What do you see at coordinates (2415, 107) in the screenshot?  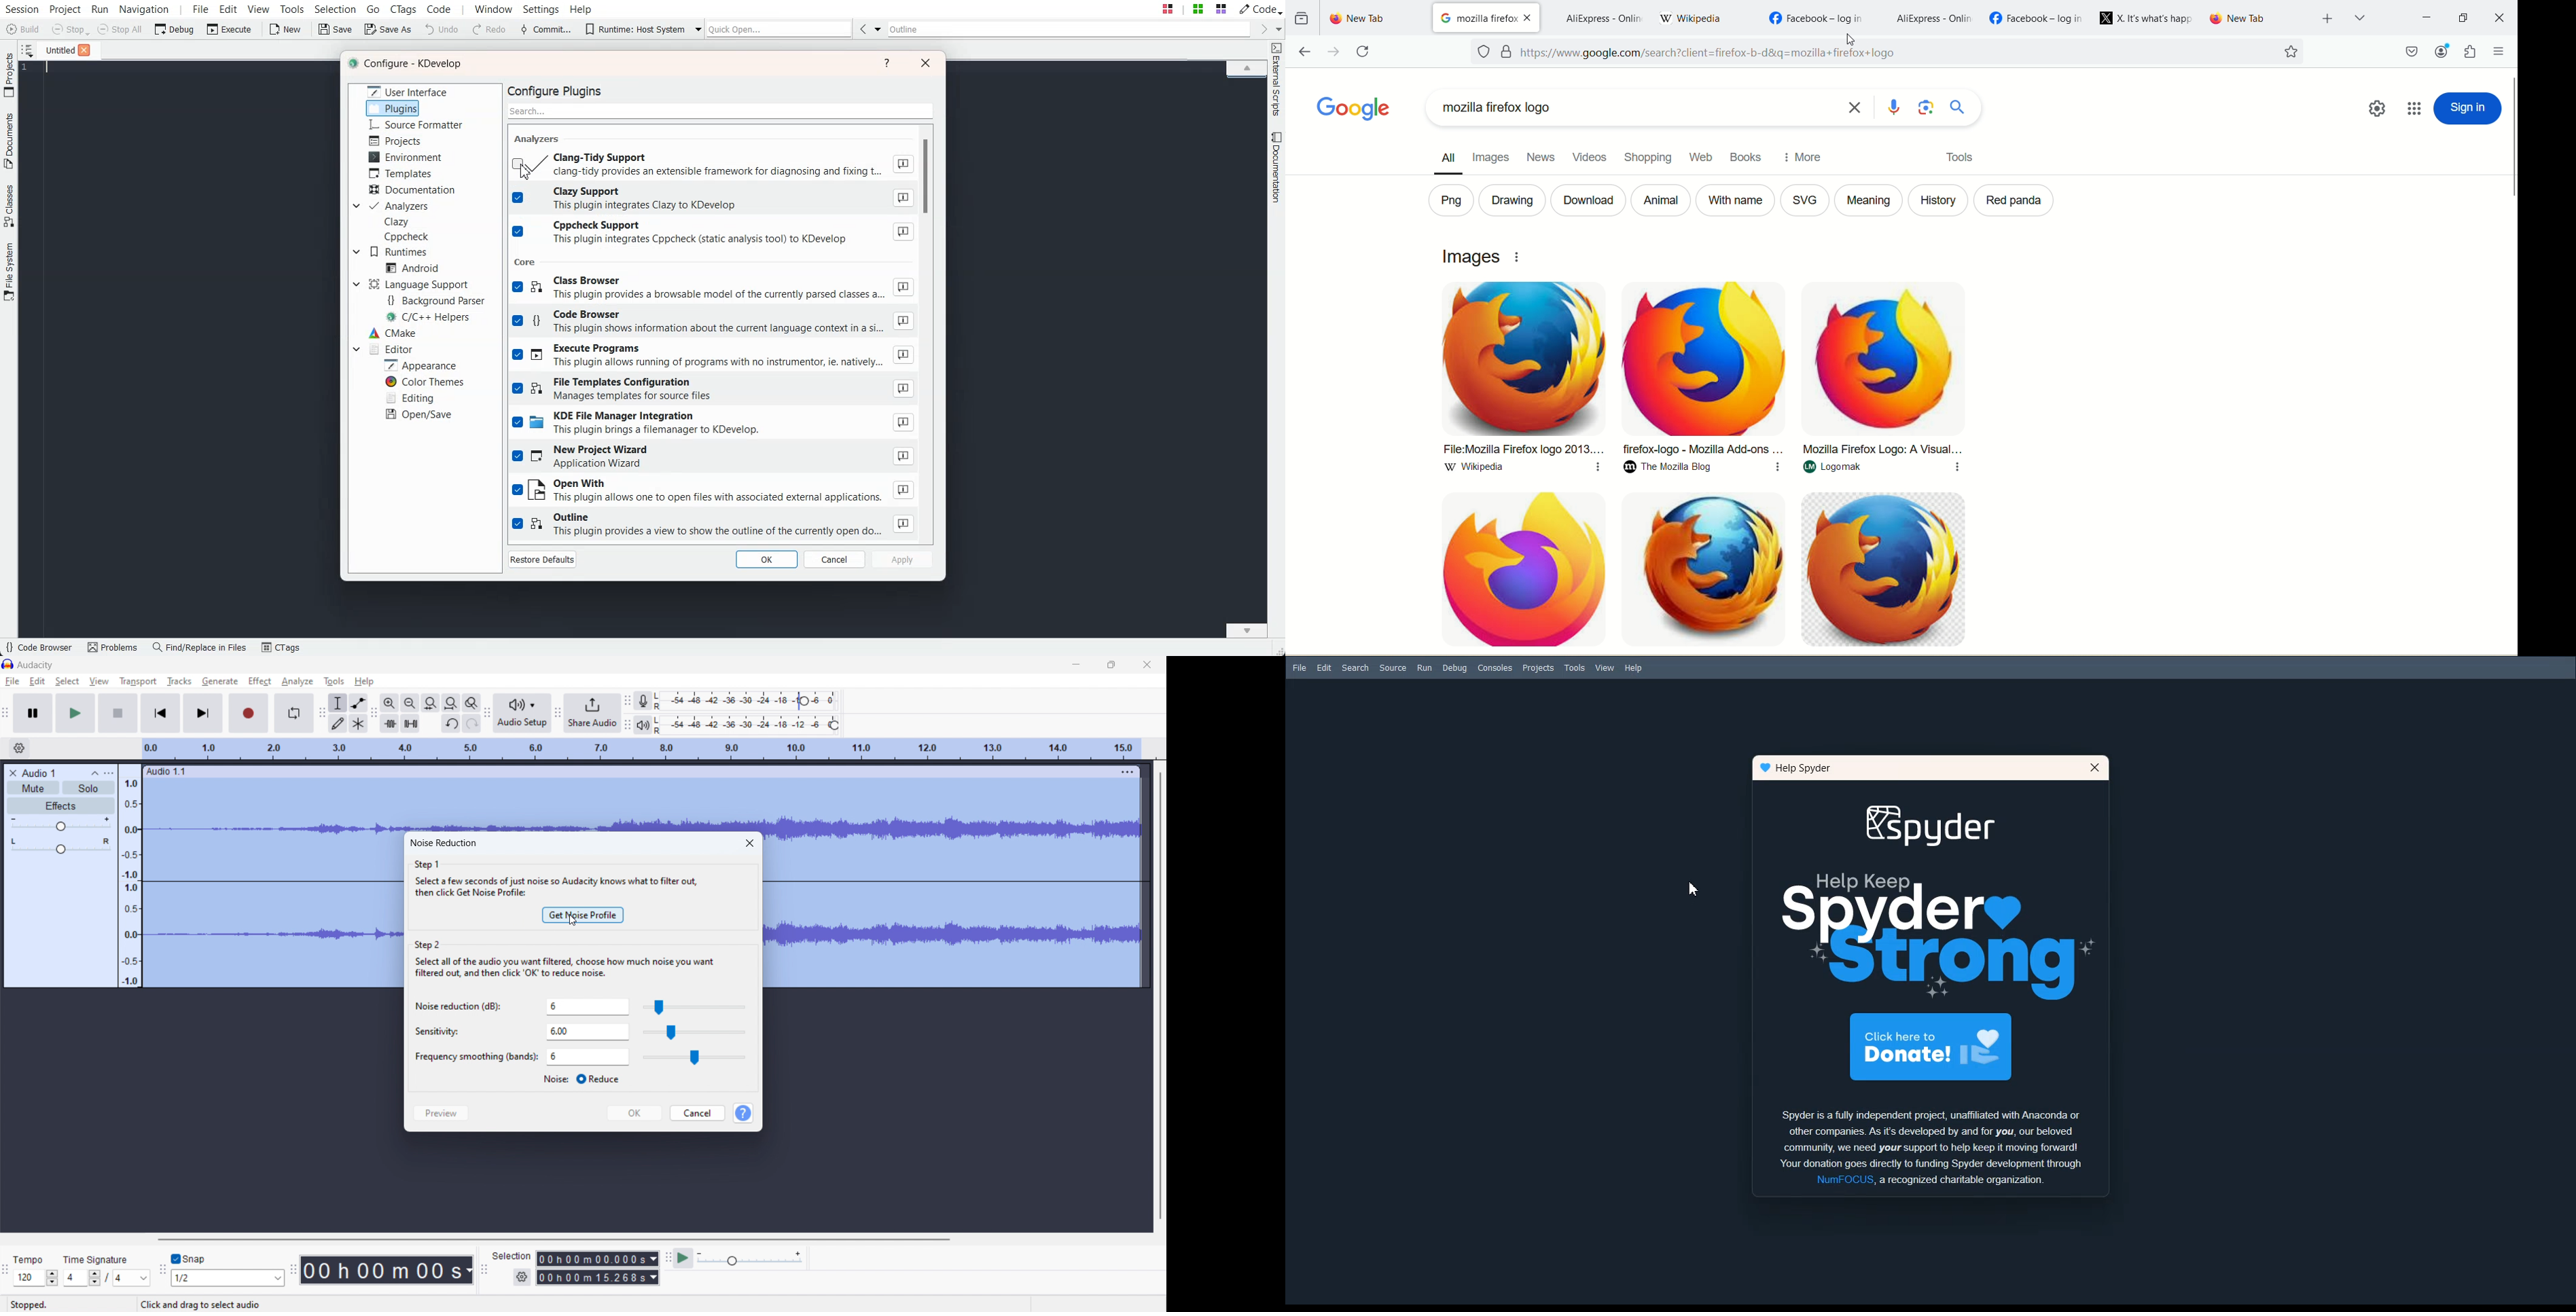 I see `google apps` at bounding box center [2415, 107].